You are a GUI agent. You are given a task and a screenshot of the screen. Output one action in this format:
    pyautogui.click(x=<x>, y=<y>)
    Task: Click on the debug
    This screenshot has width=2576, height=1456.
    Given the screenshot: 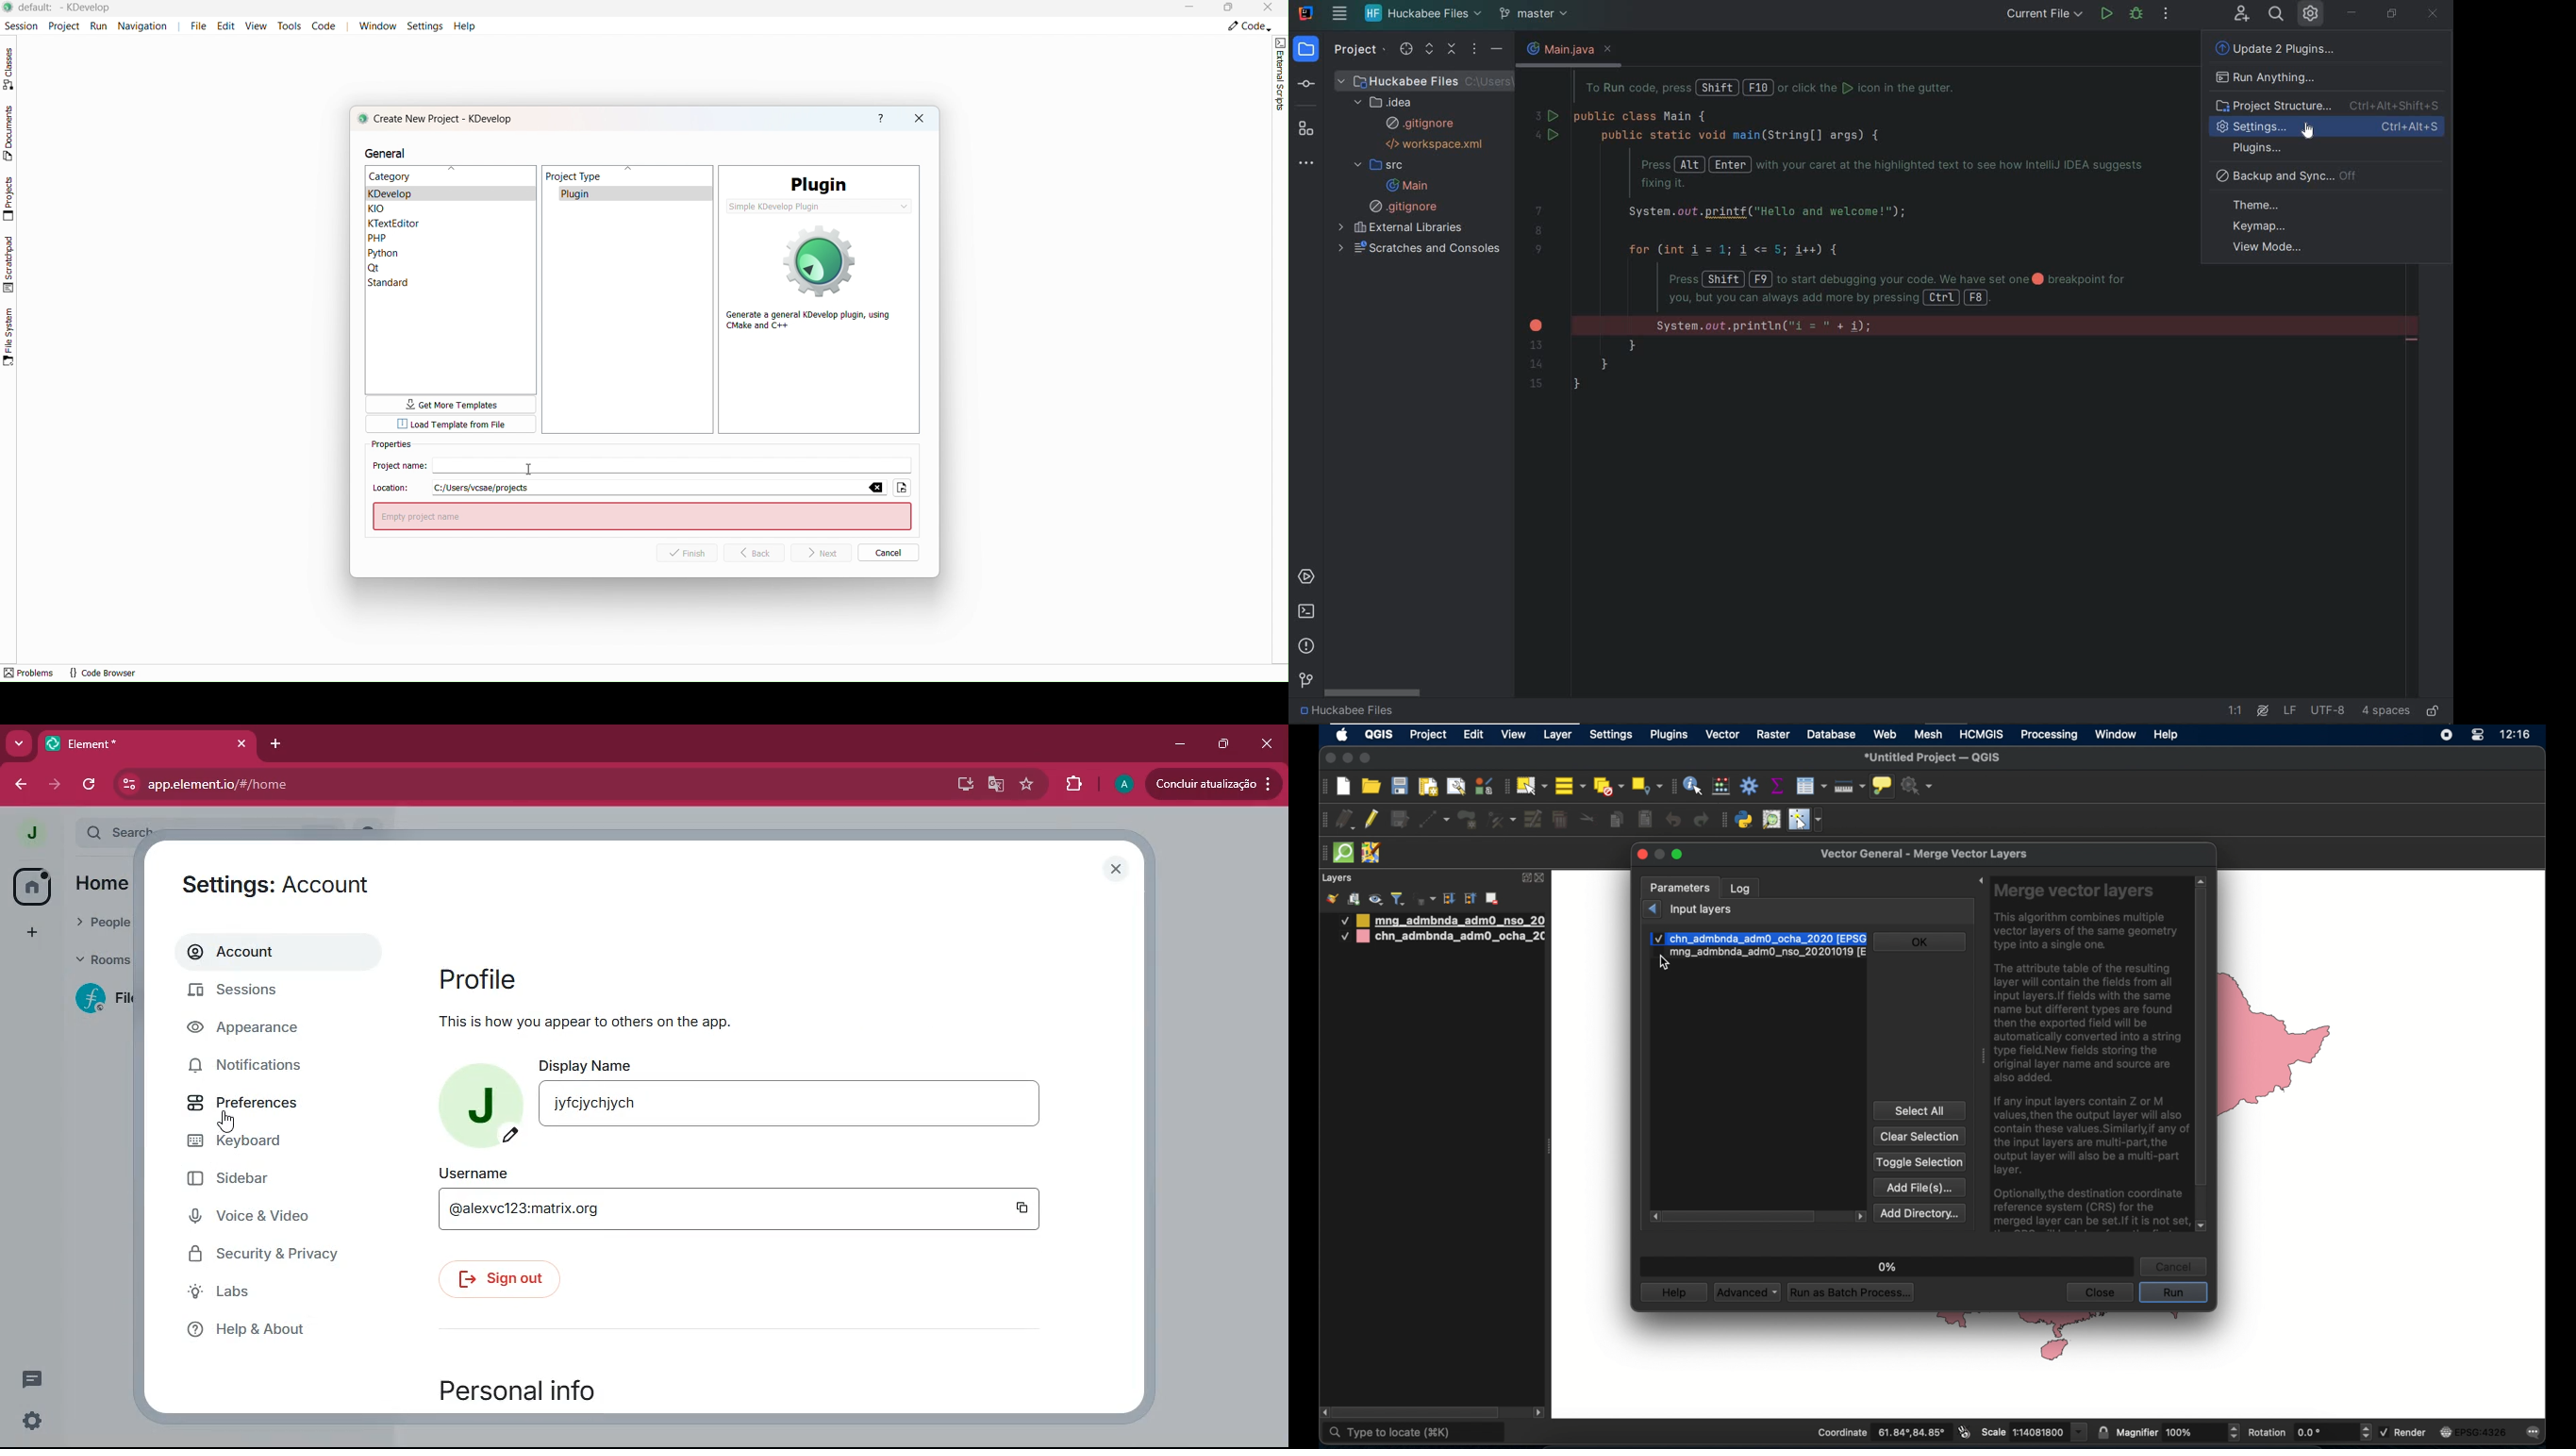 What is the action you would take?
    pyautogui.click(x=2137, y=15)
    